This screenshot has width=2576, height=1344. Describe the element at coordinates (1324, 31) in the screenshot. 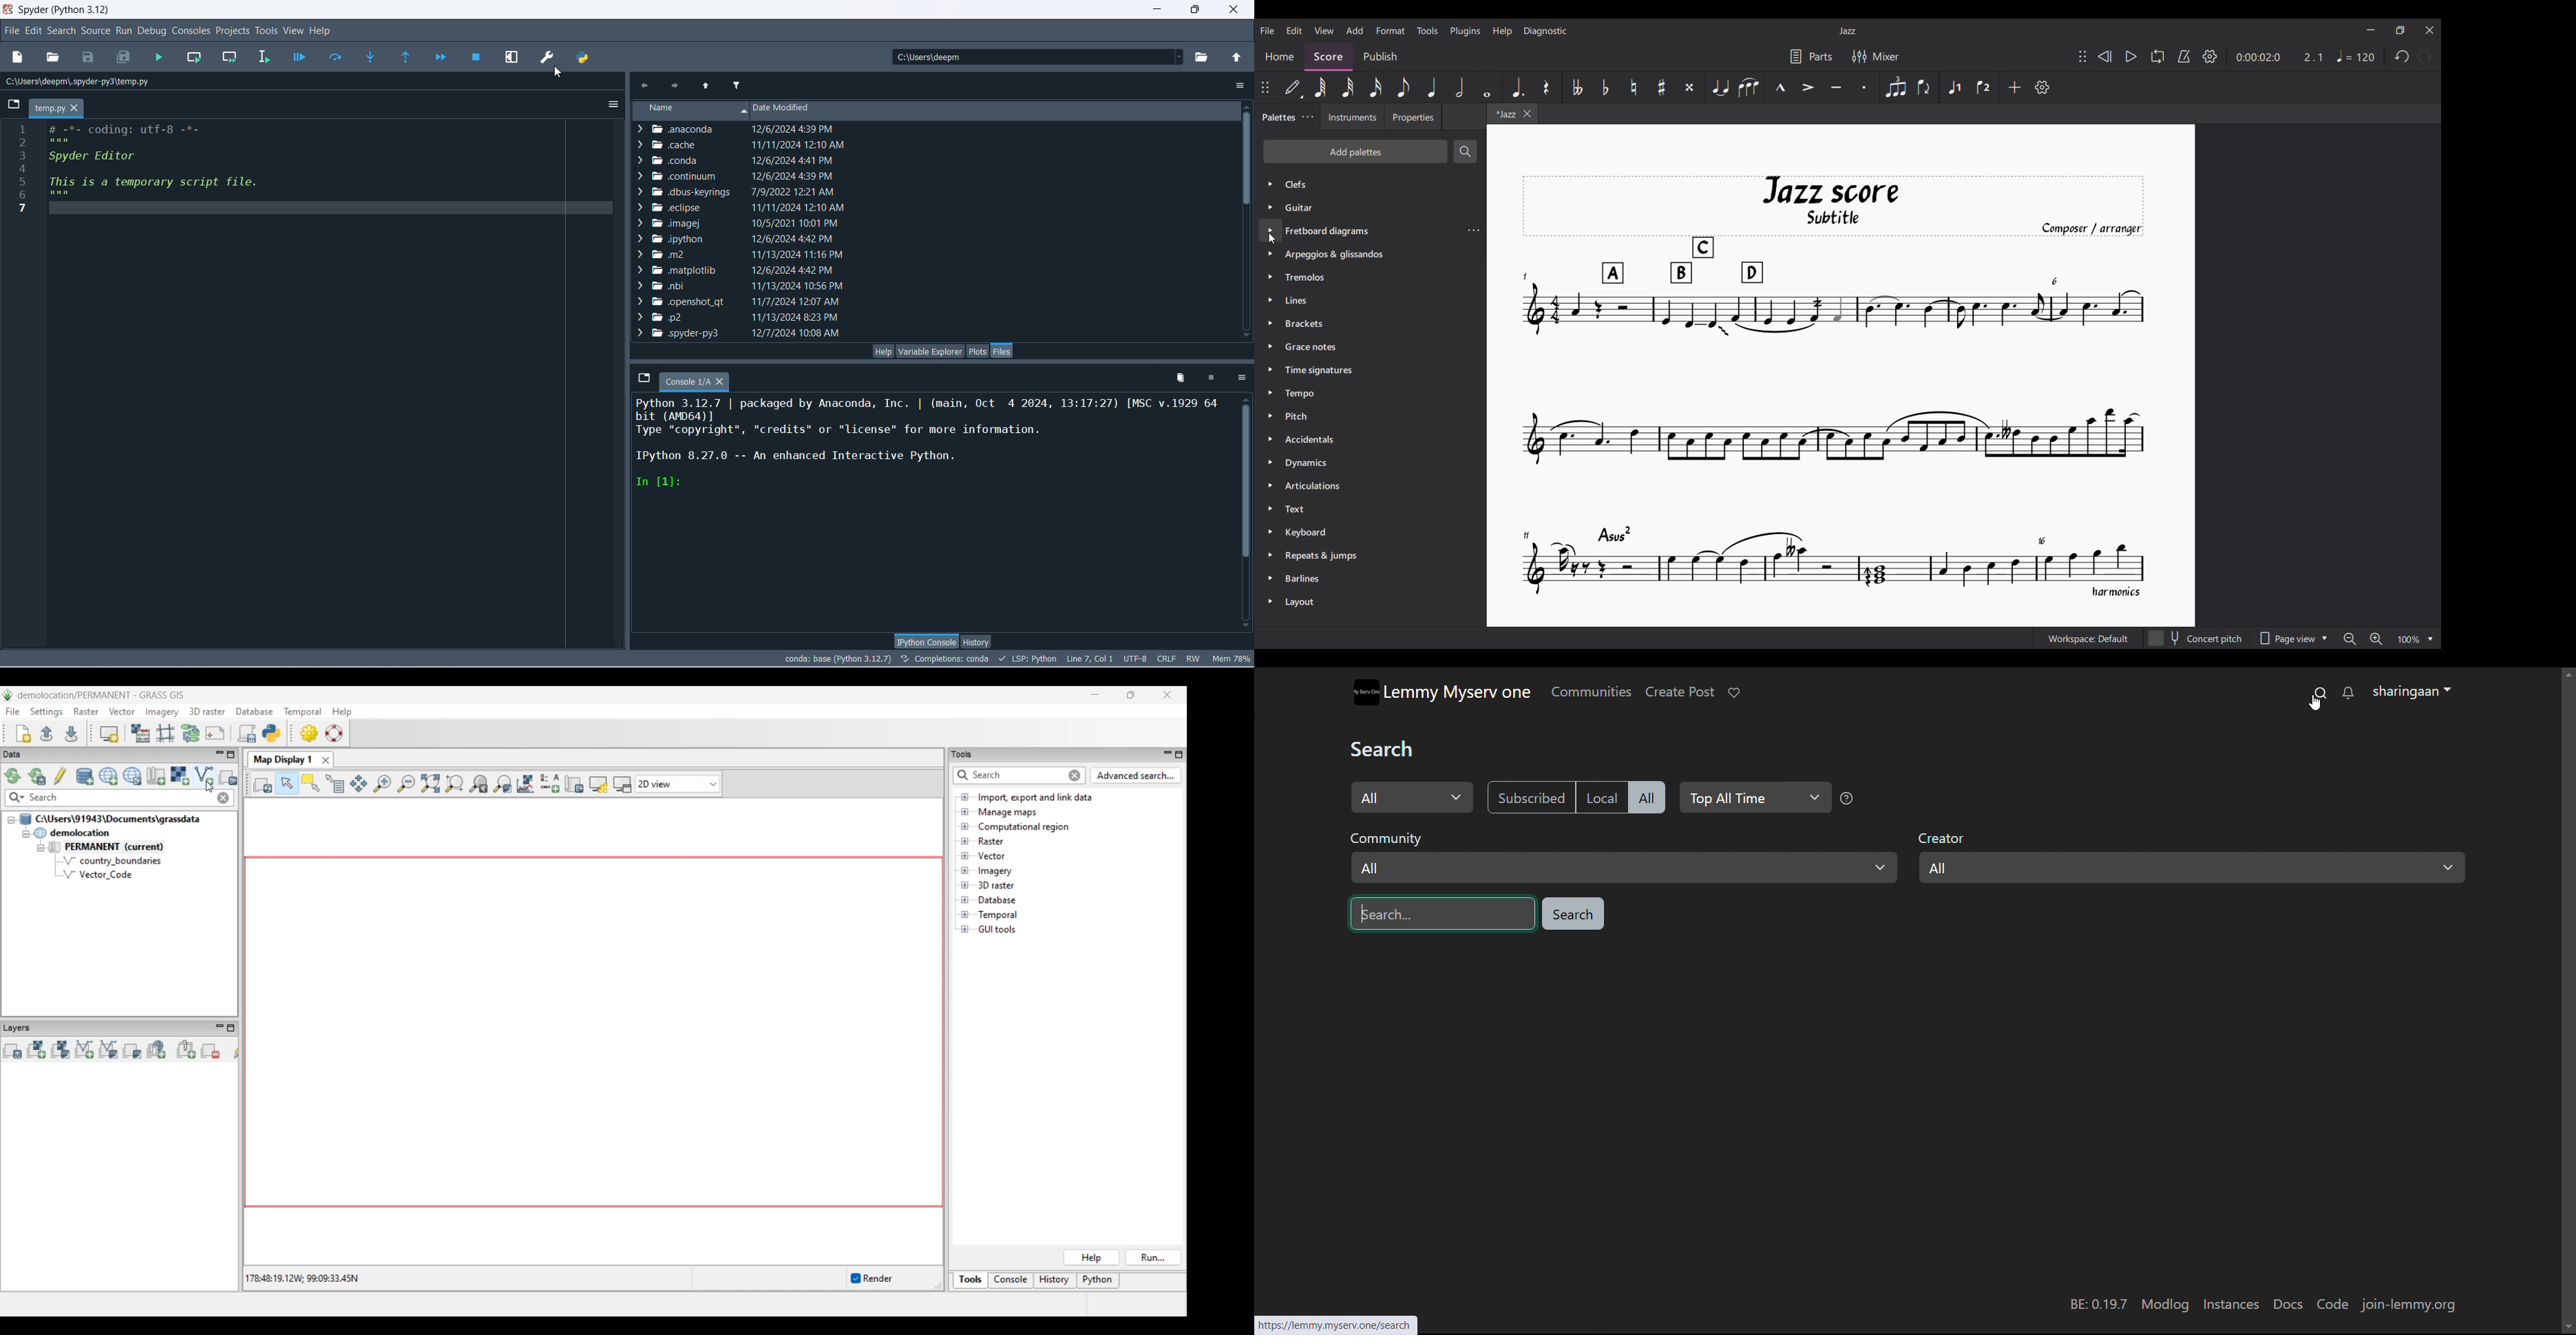

I see `View menu` at that location.